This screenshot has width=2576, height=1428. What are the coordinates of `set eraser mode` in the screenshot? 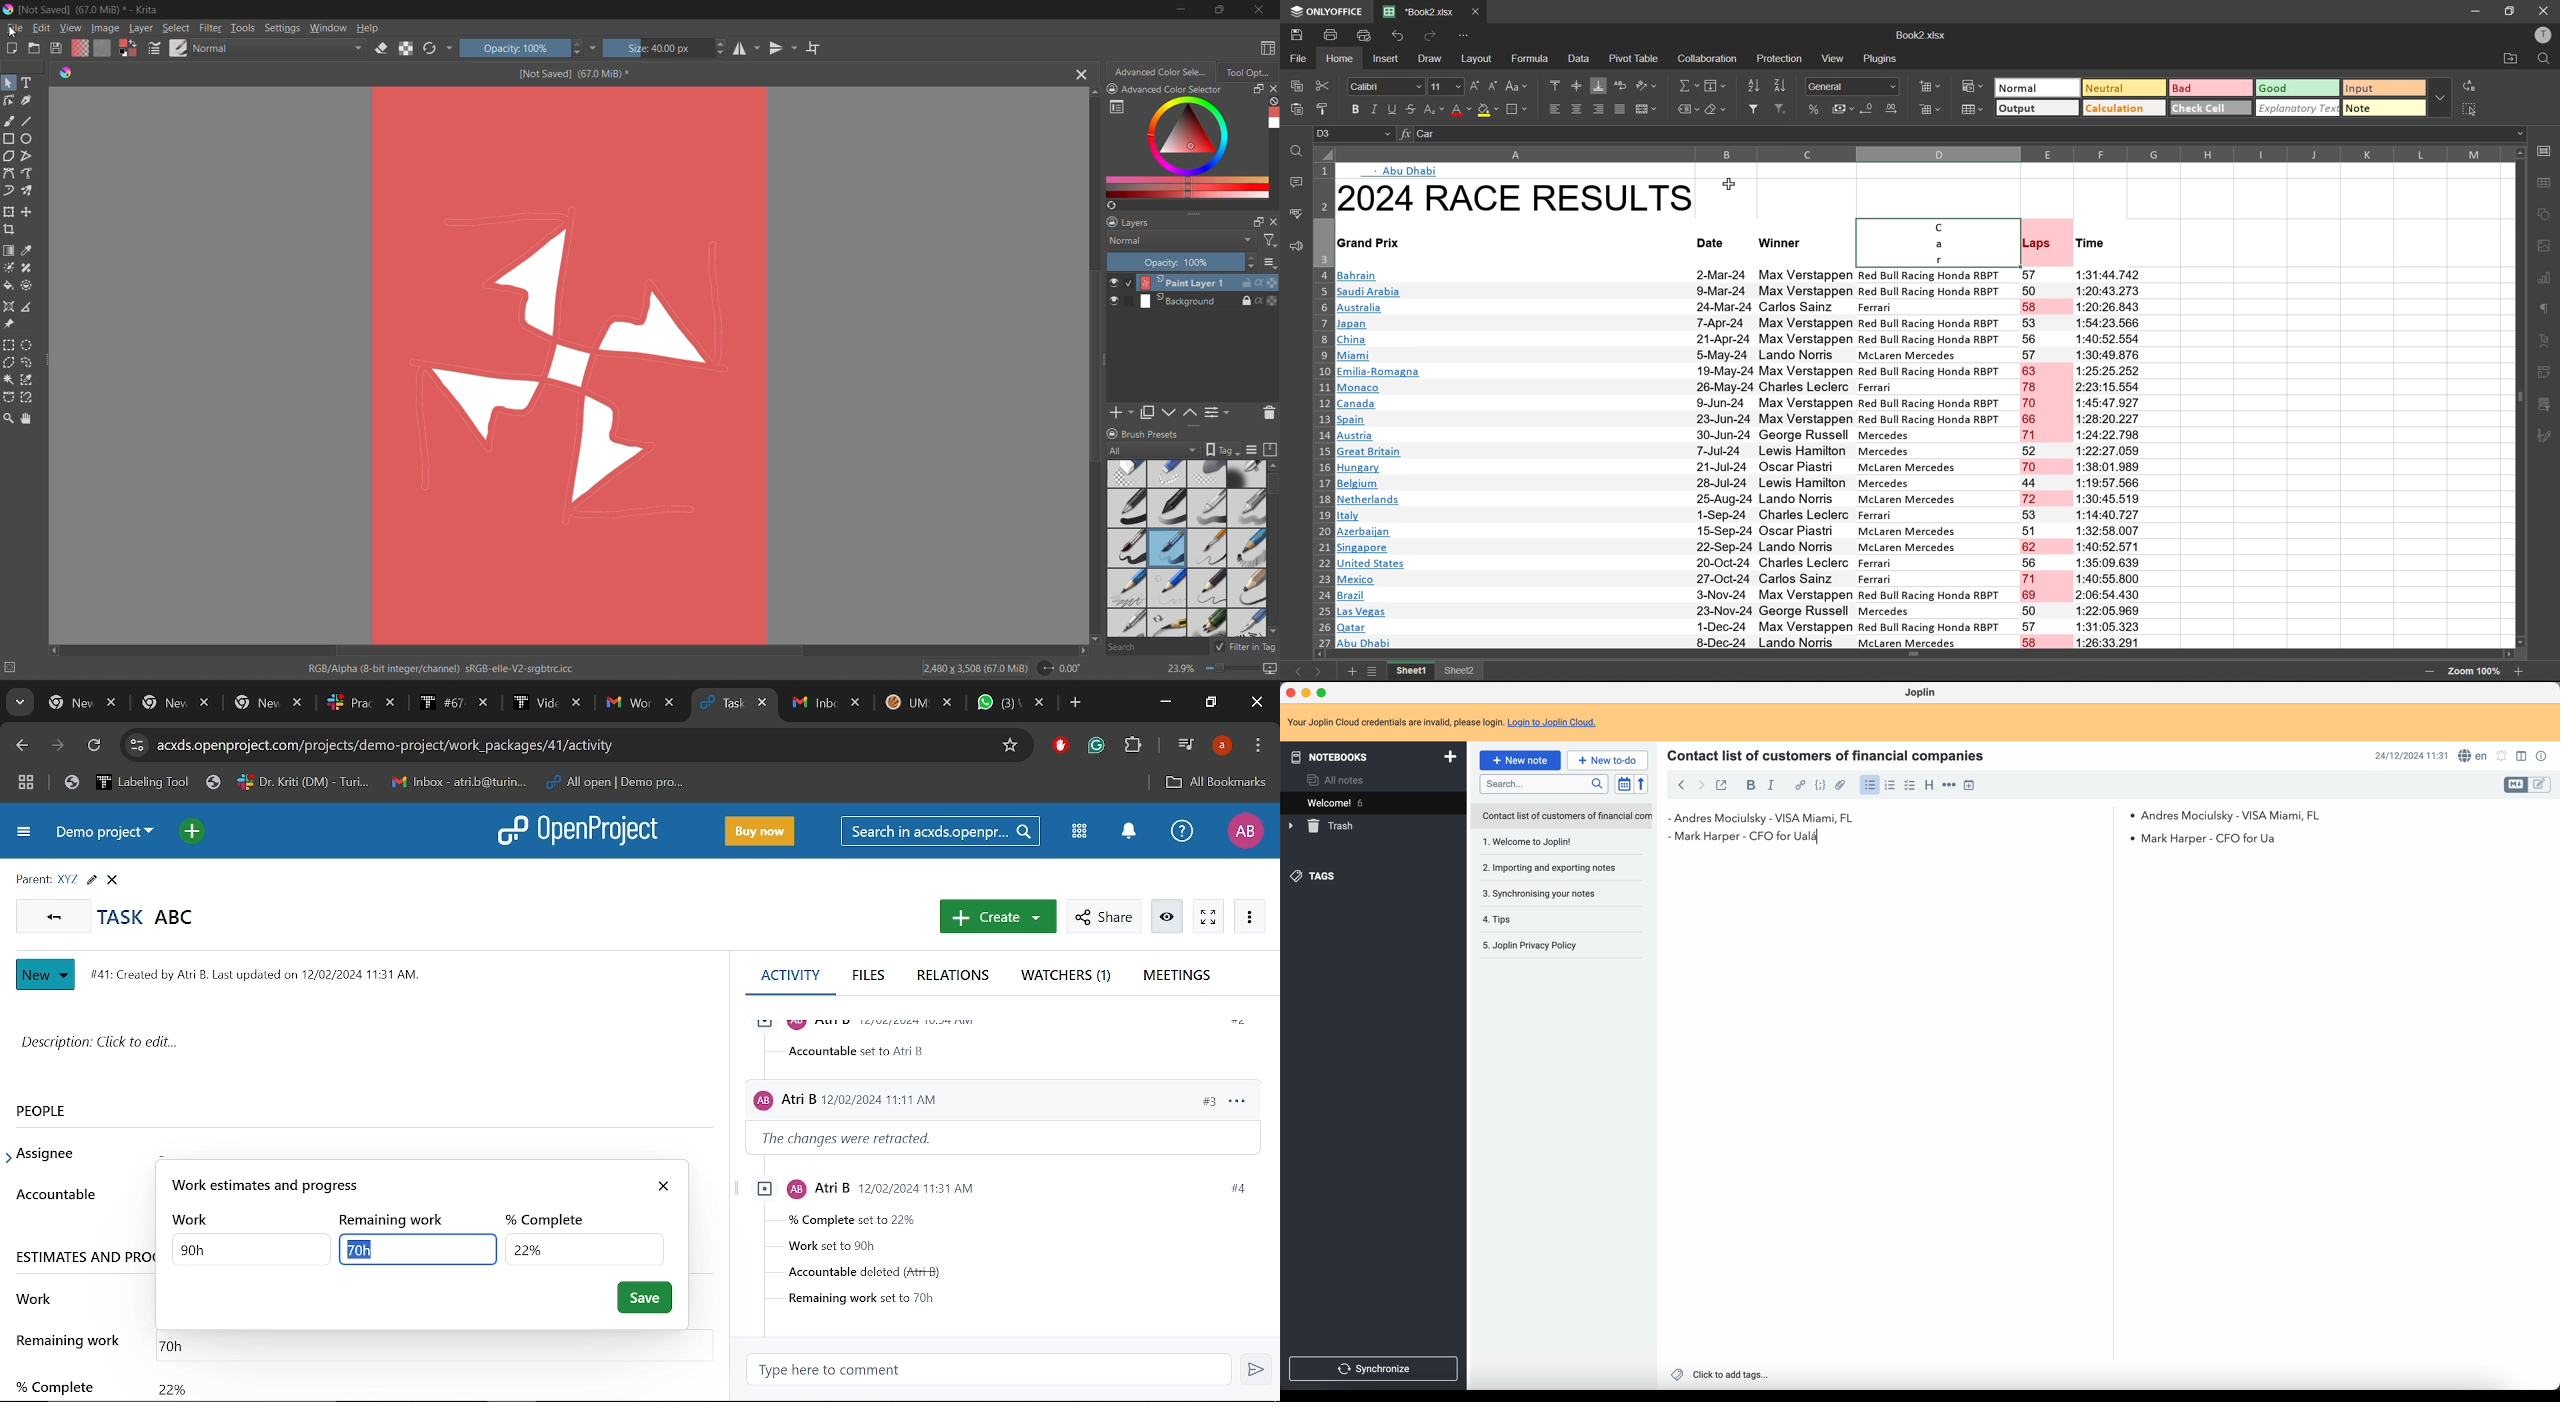 It's located at (381, 49).